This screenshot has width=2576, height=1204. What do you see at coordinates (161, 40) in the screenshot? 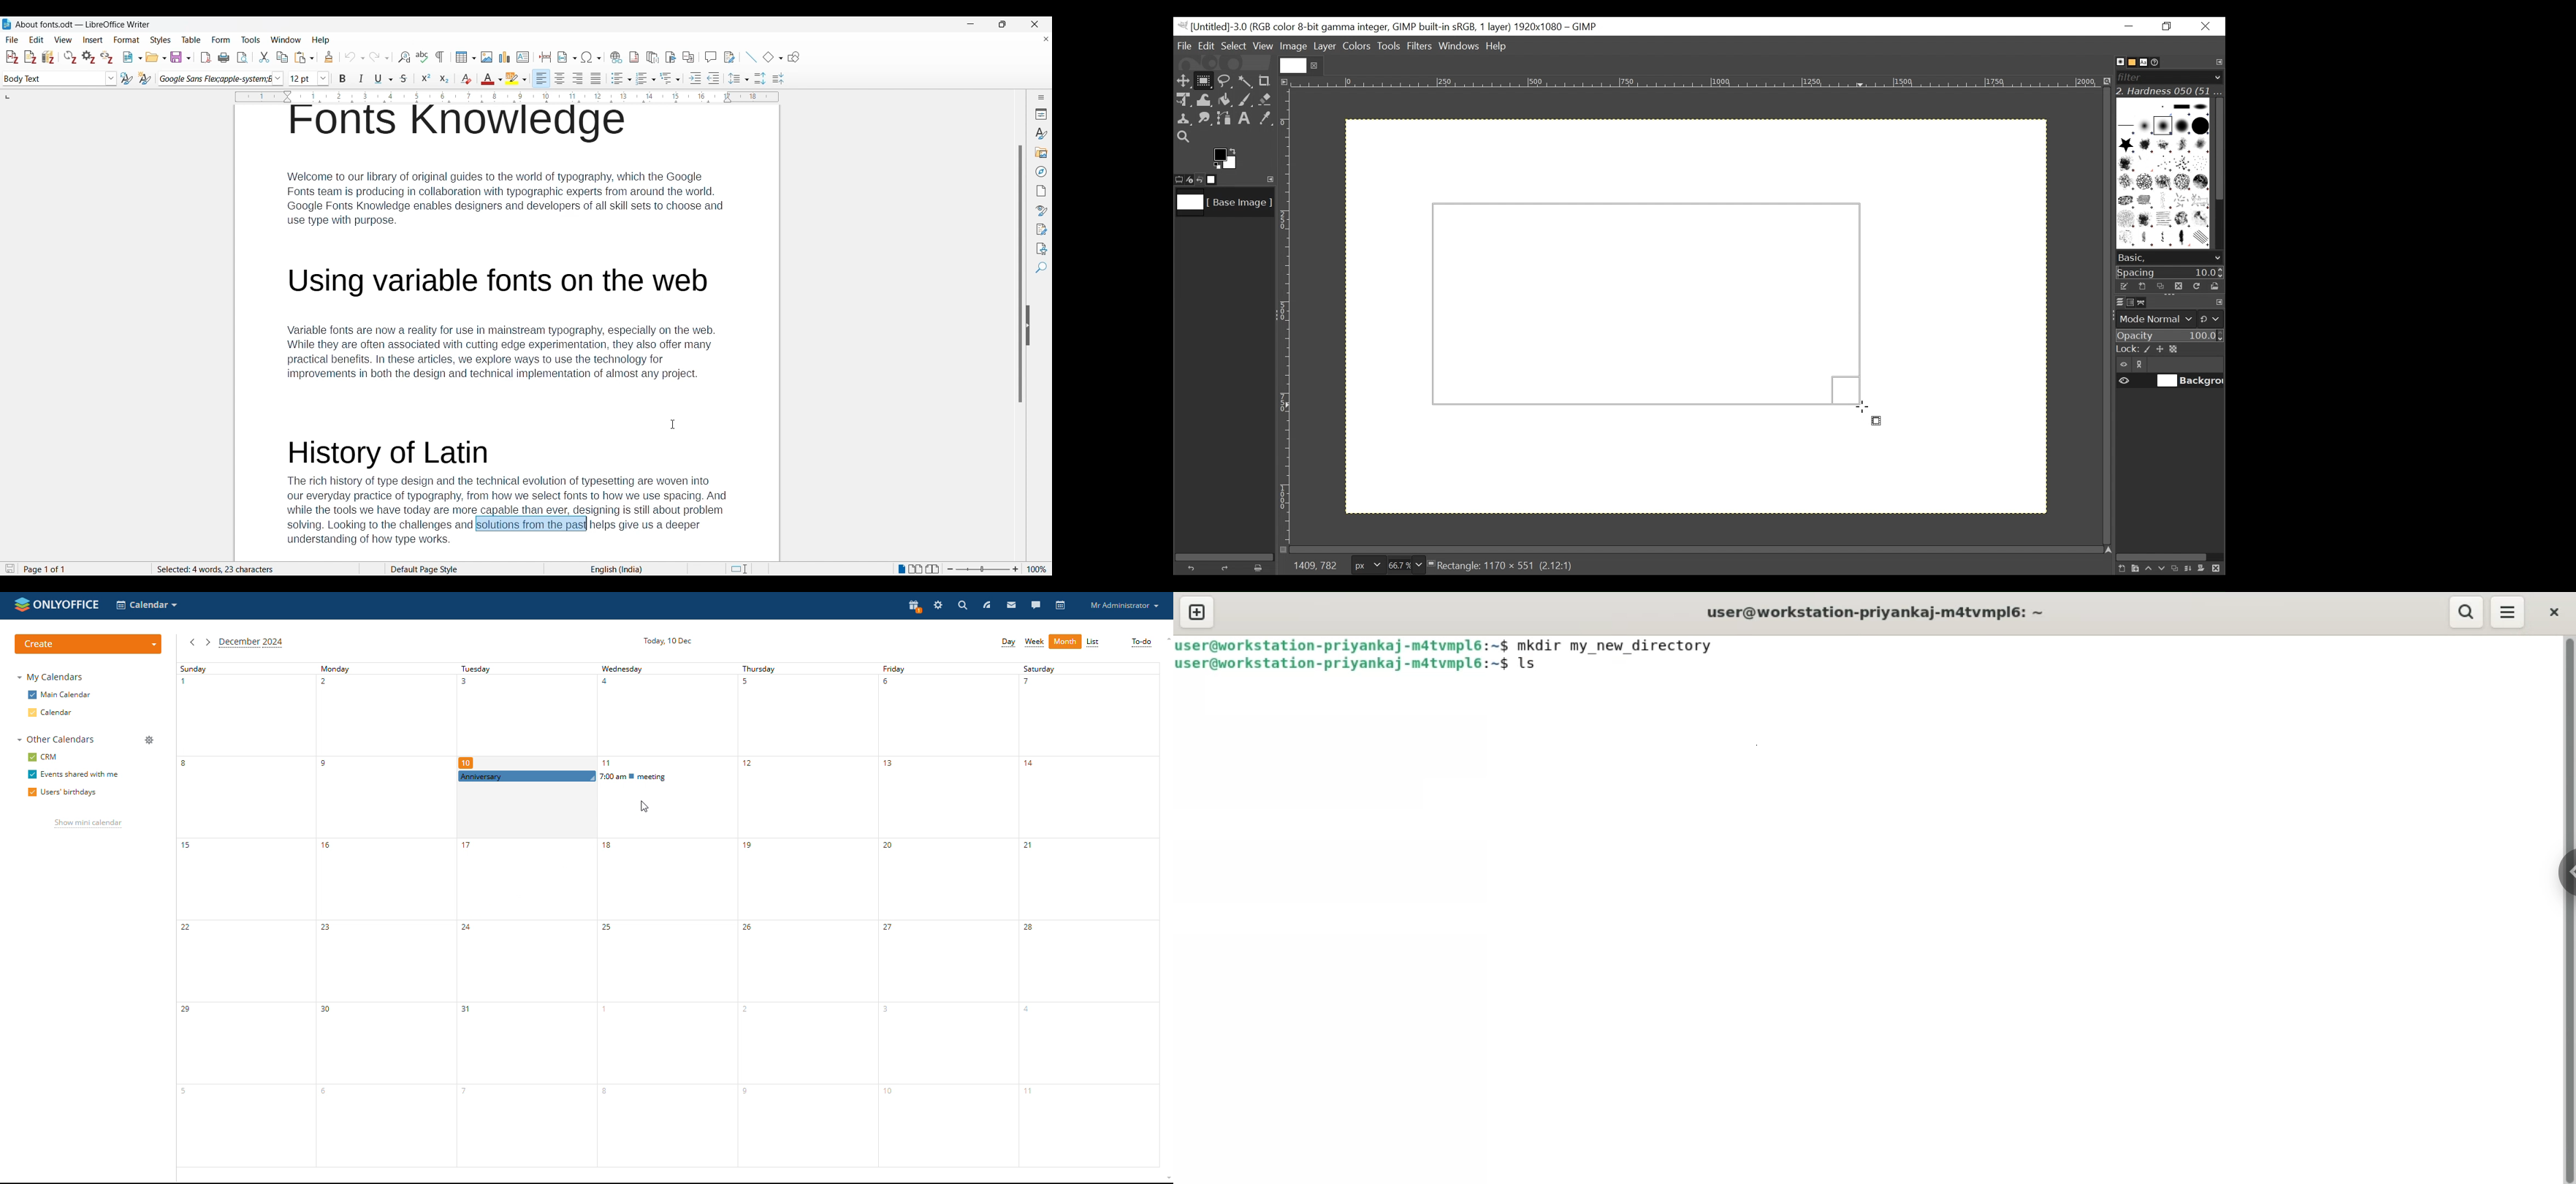
I see `Styles menu` at bounding box center [161, 40].